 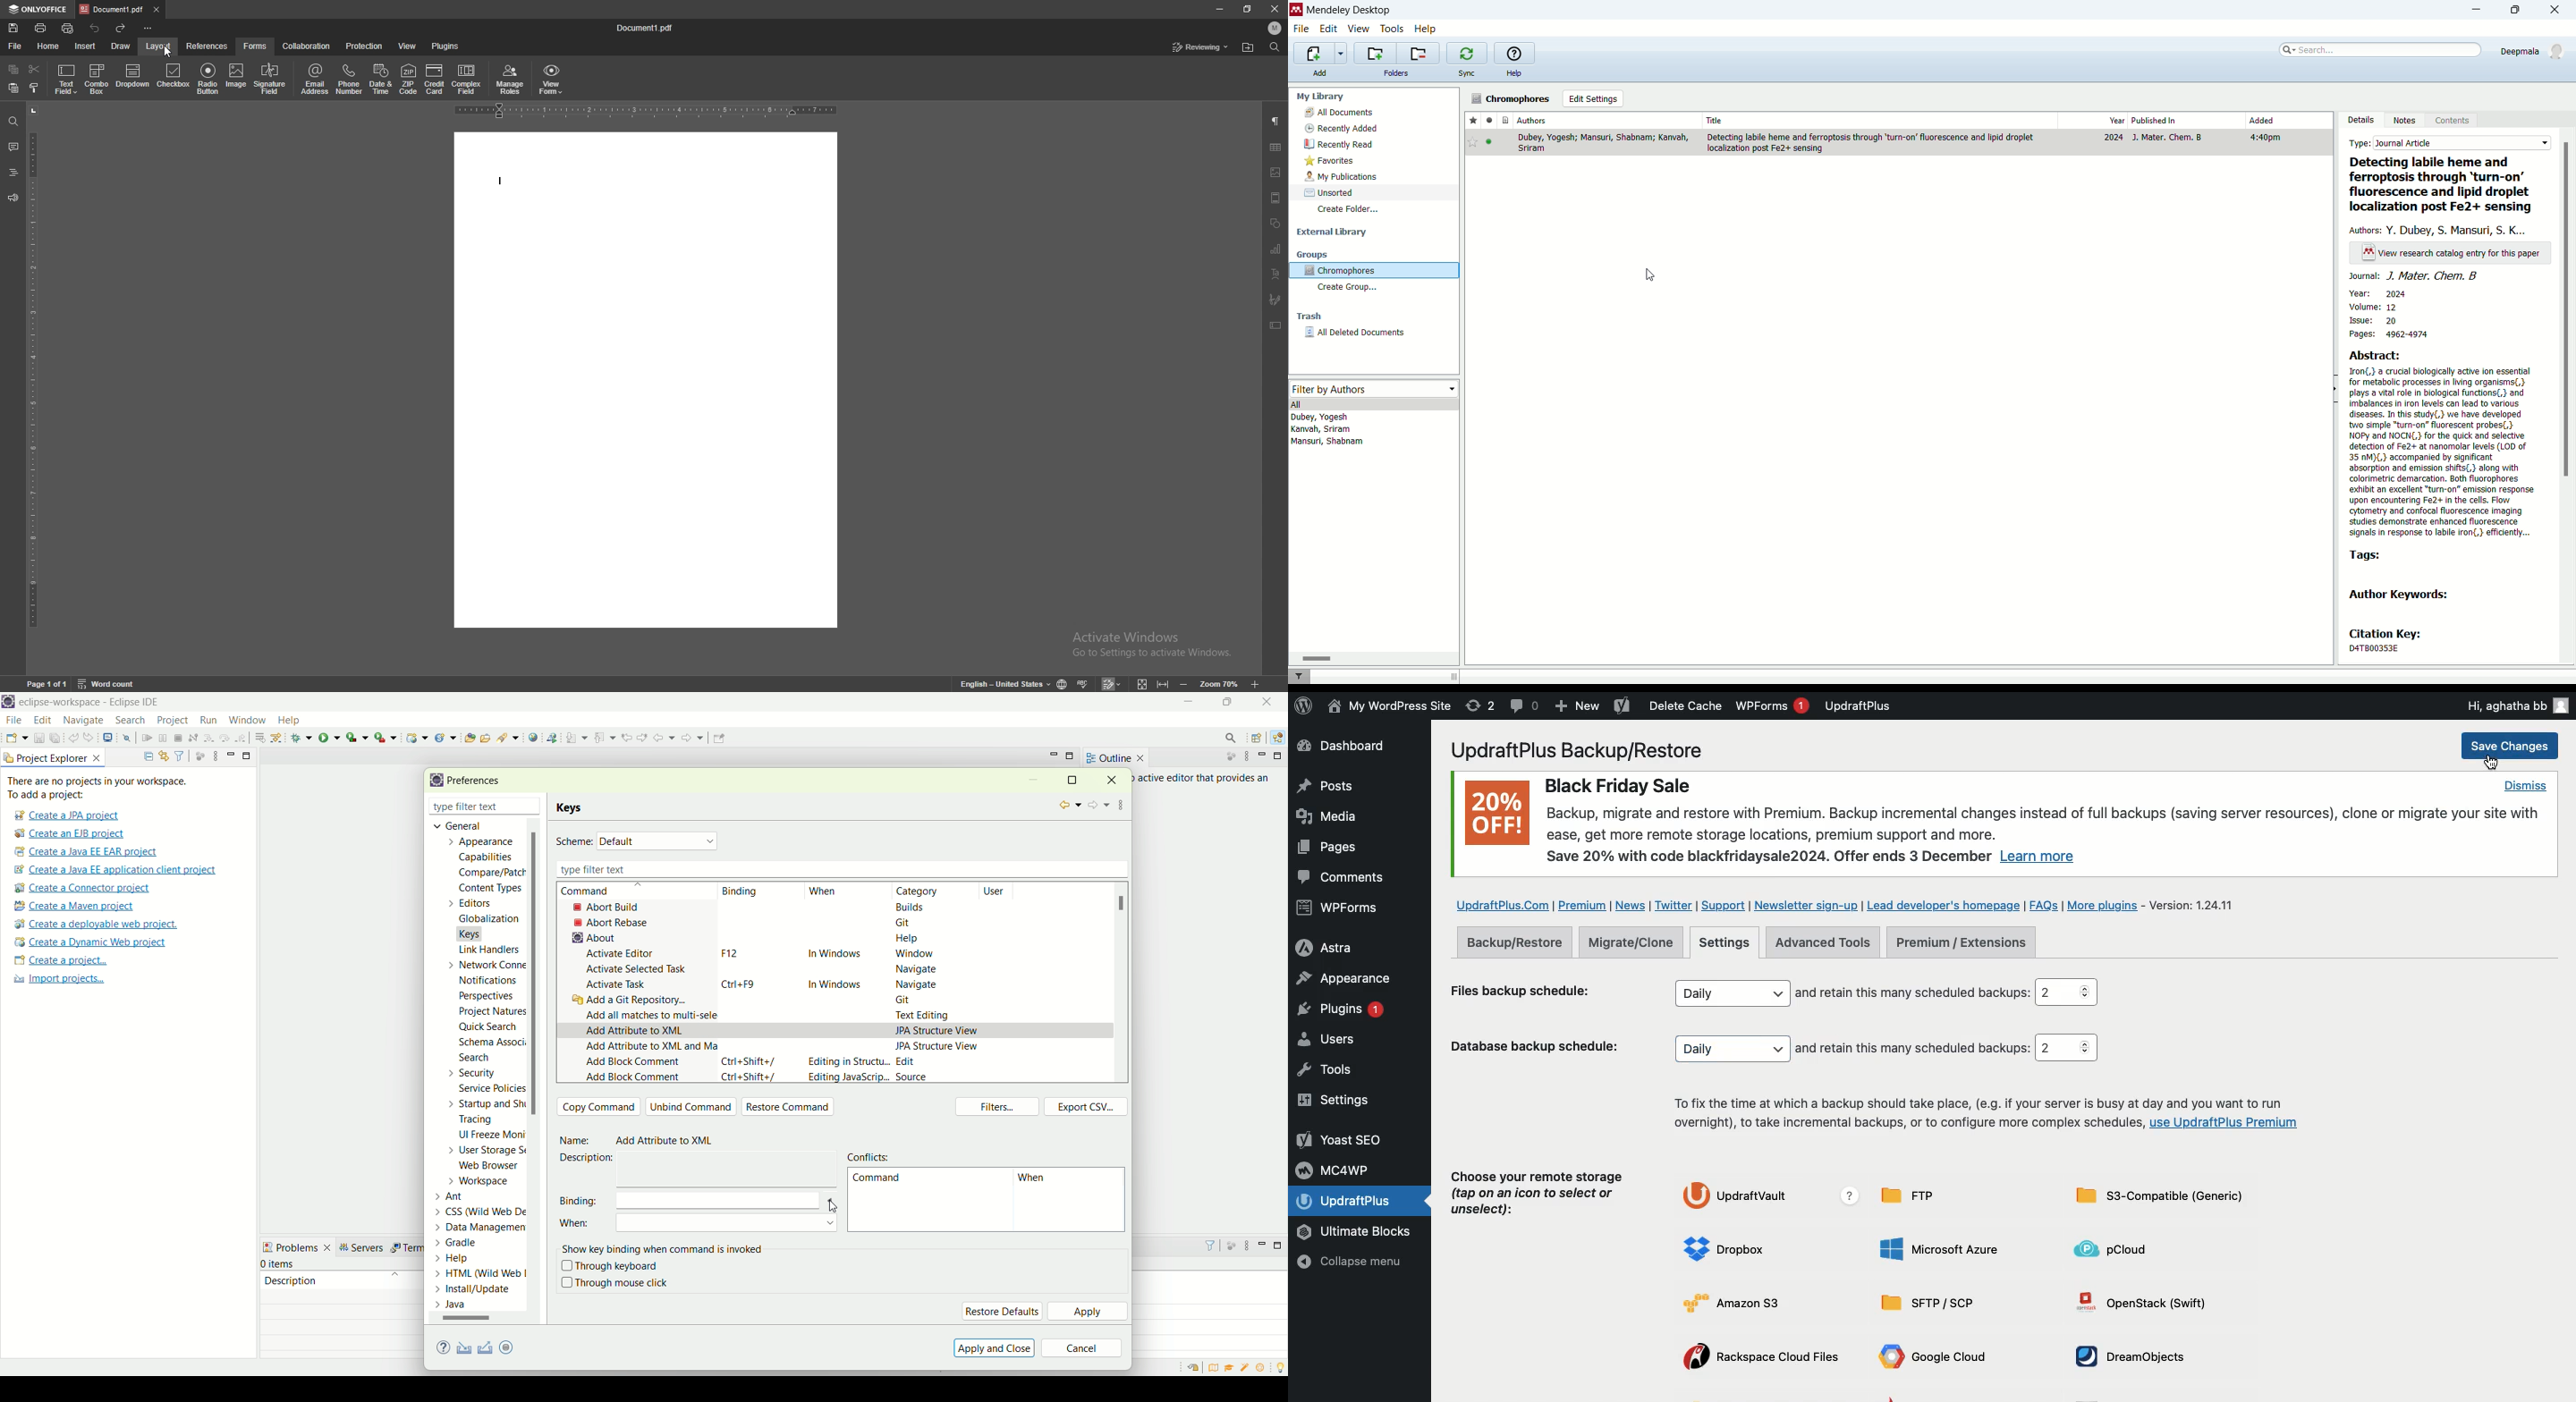 I want to click on Dropbox, so click(x=1729, y=1250).